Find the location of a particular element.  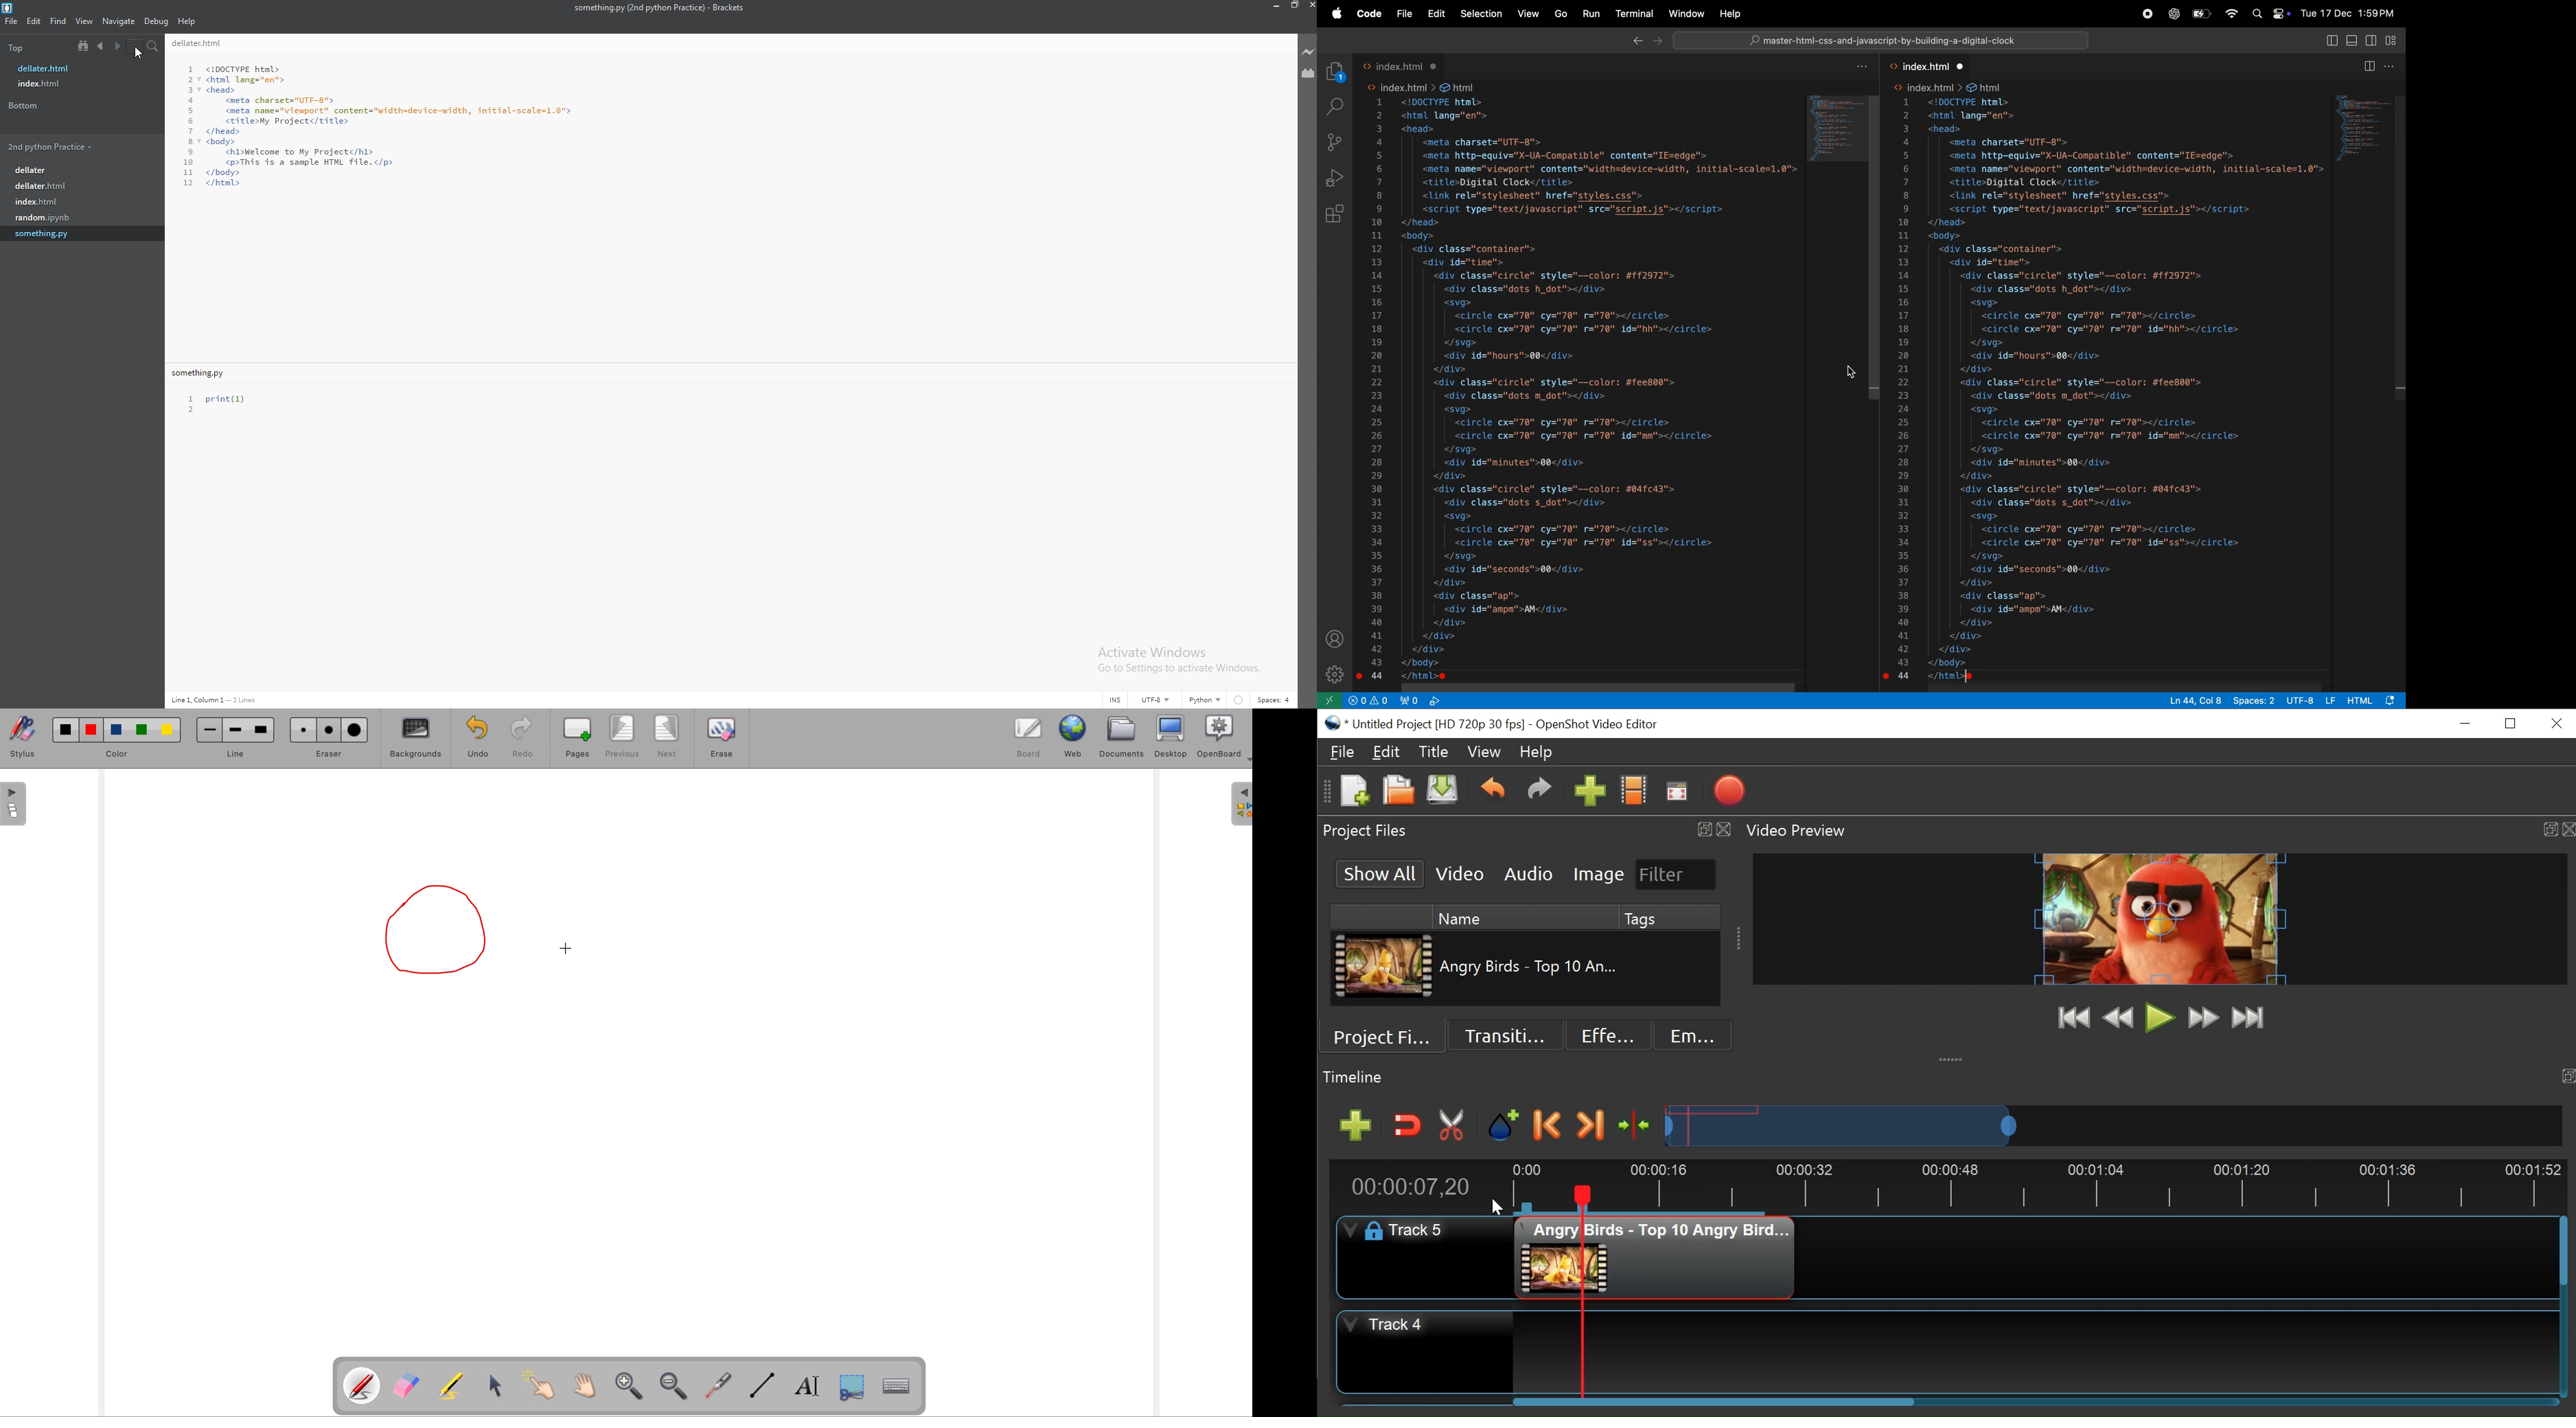

language is located at coordinates (1205, 699).